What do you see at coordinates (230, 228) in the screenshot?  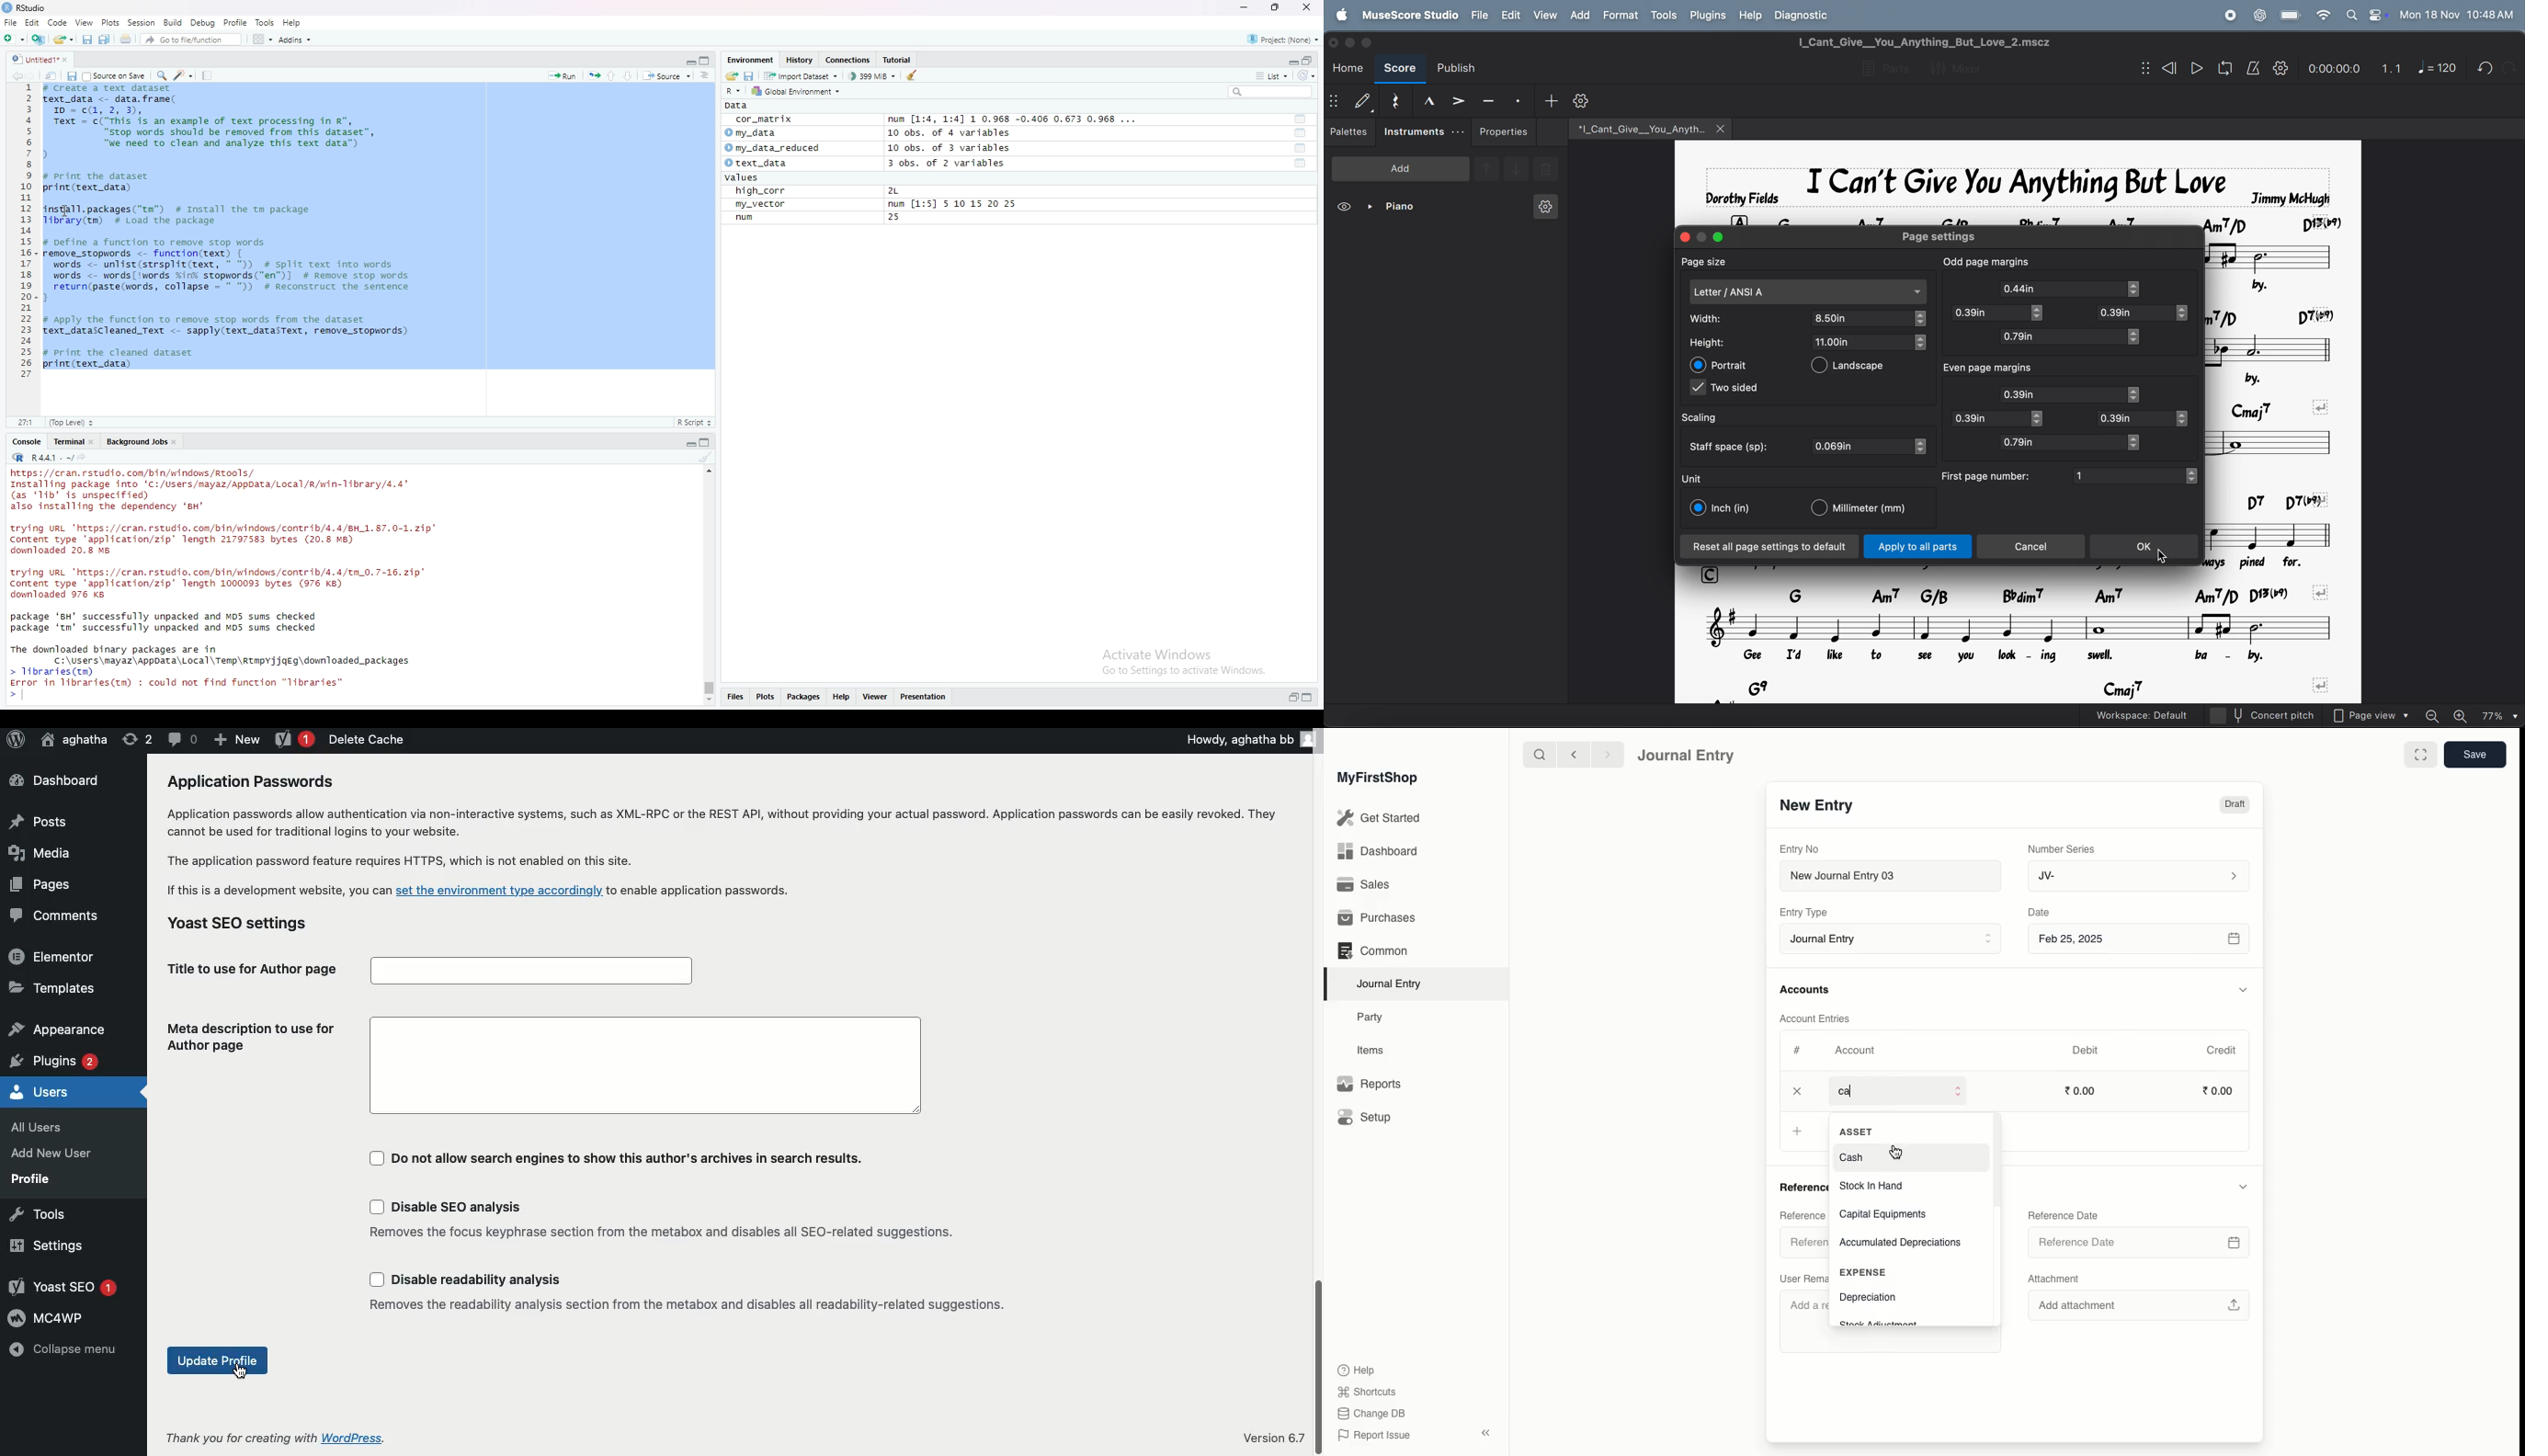 I see `data frame code` at bounding box center [230, 228].